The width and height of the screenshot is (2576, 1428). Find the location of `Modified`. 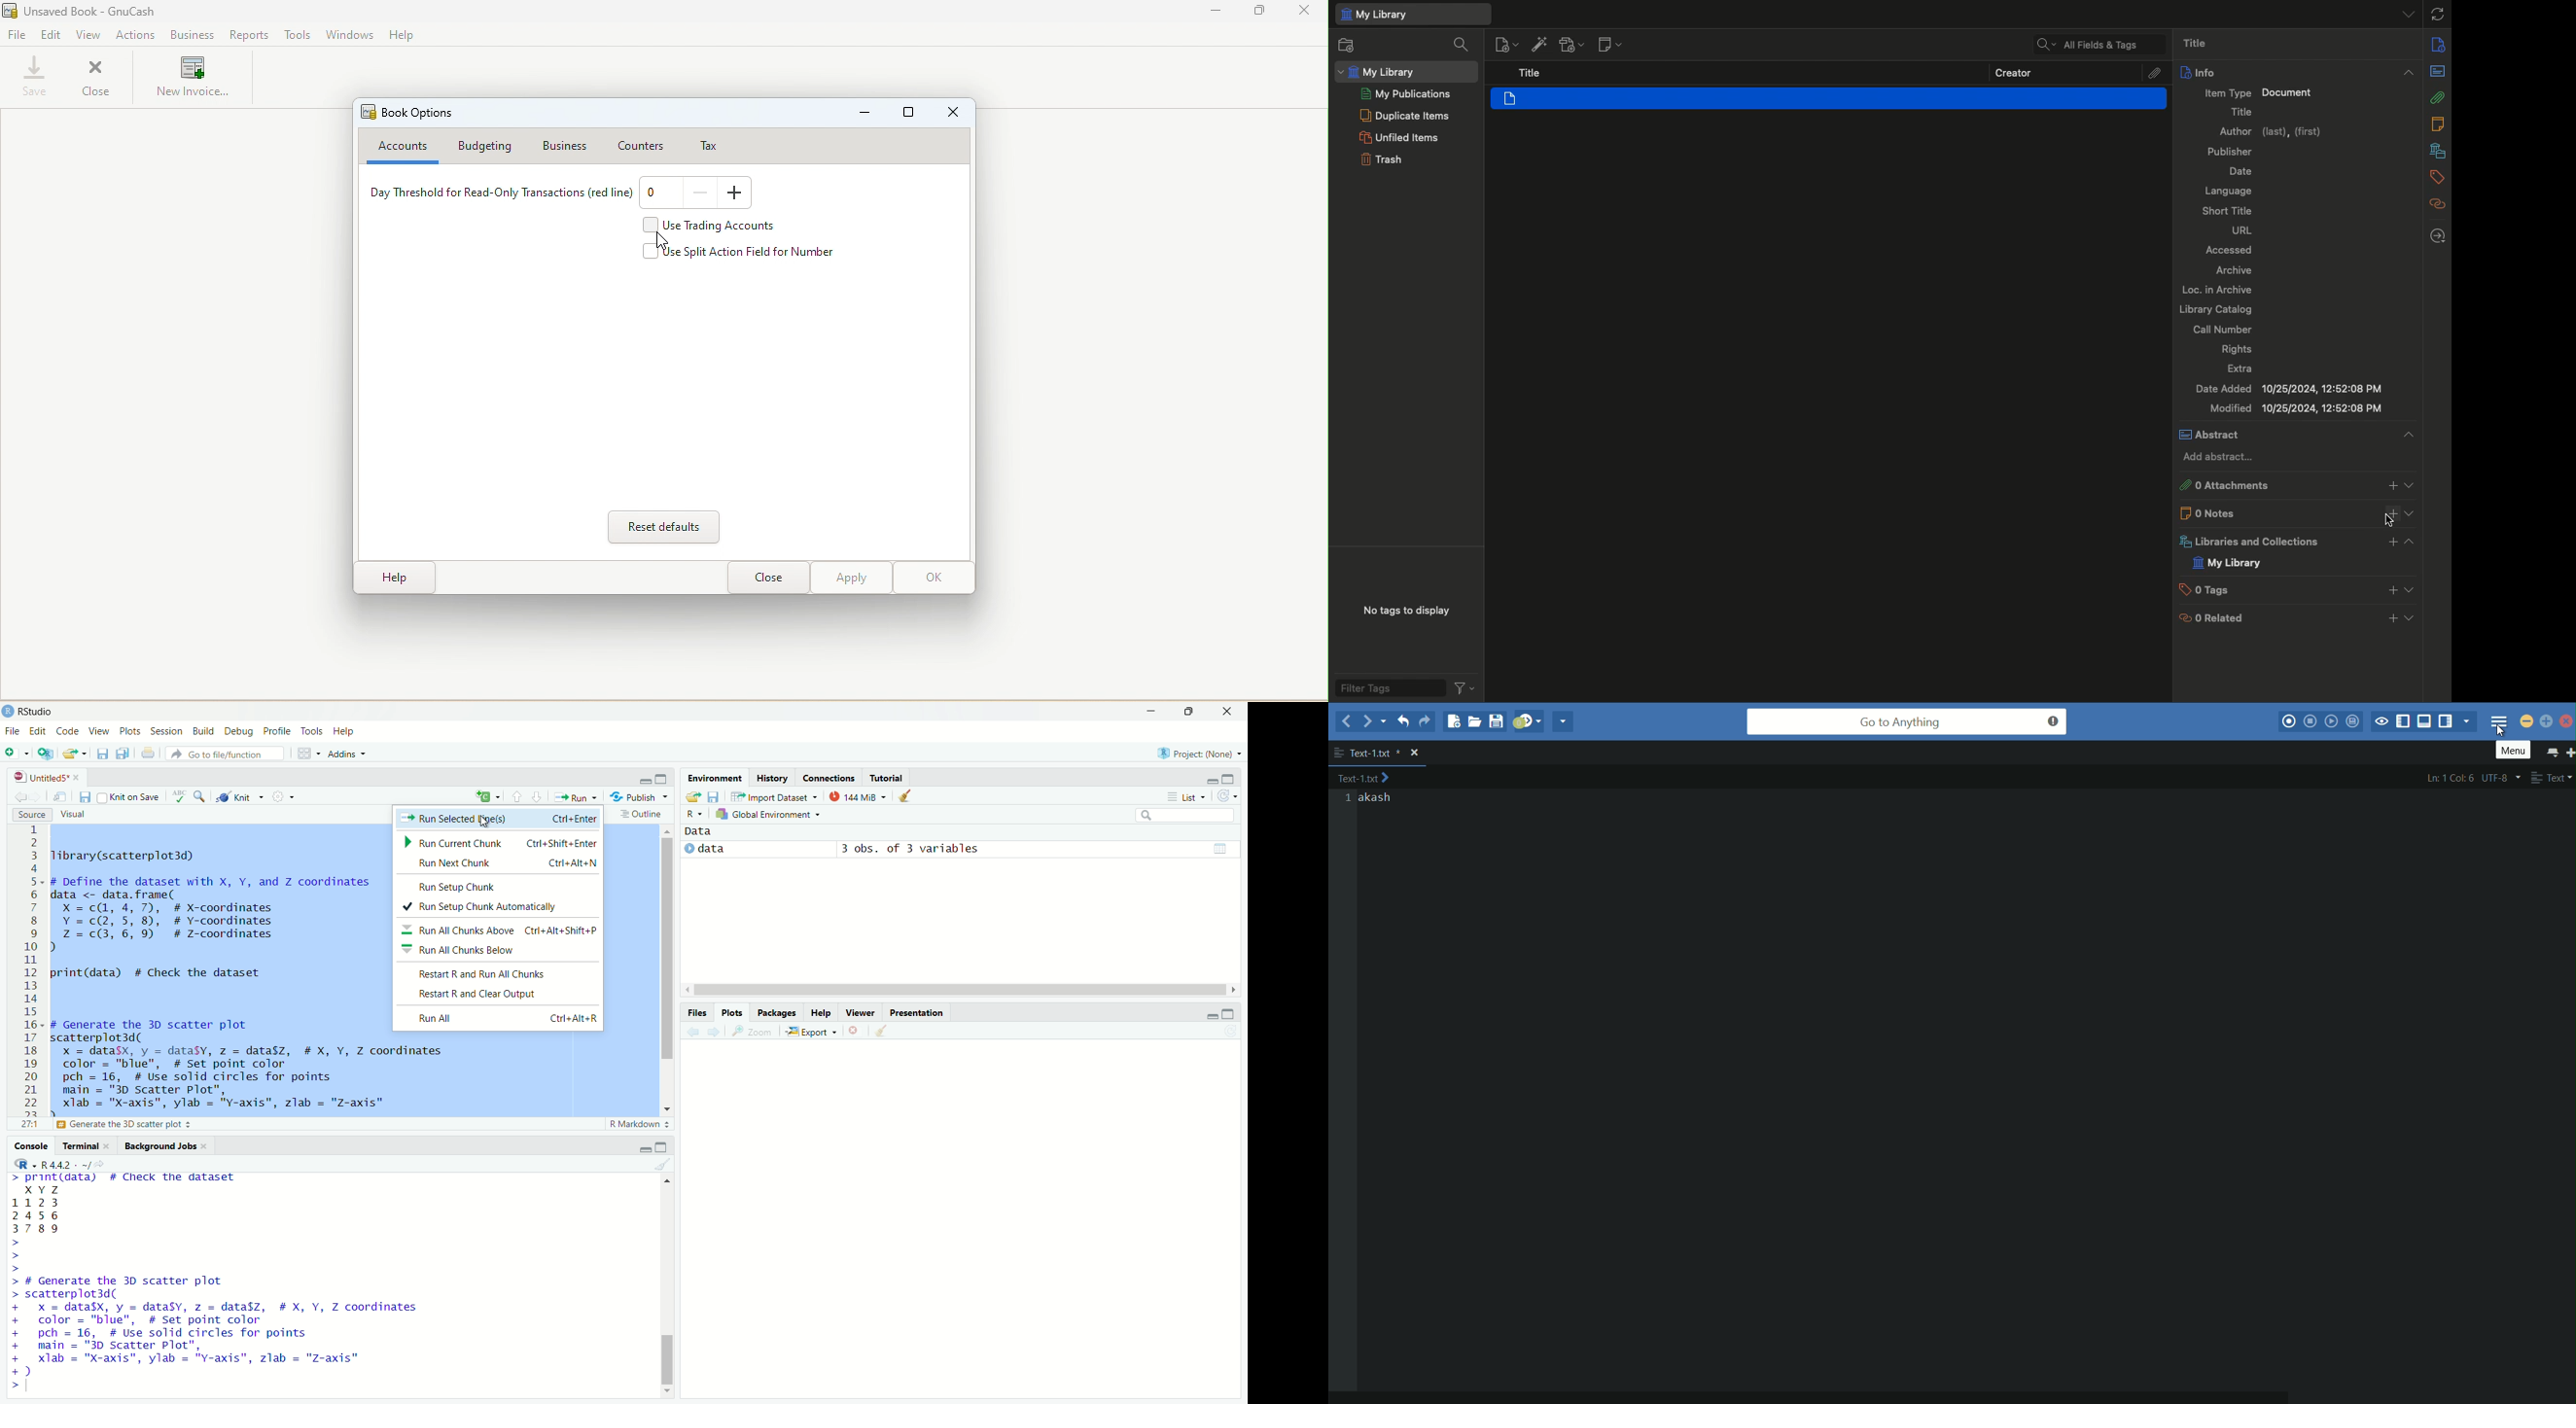

Modified is located at coordinates (2297, 409).